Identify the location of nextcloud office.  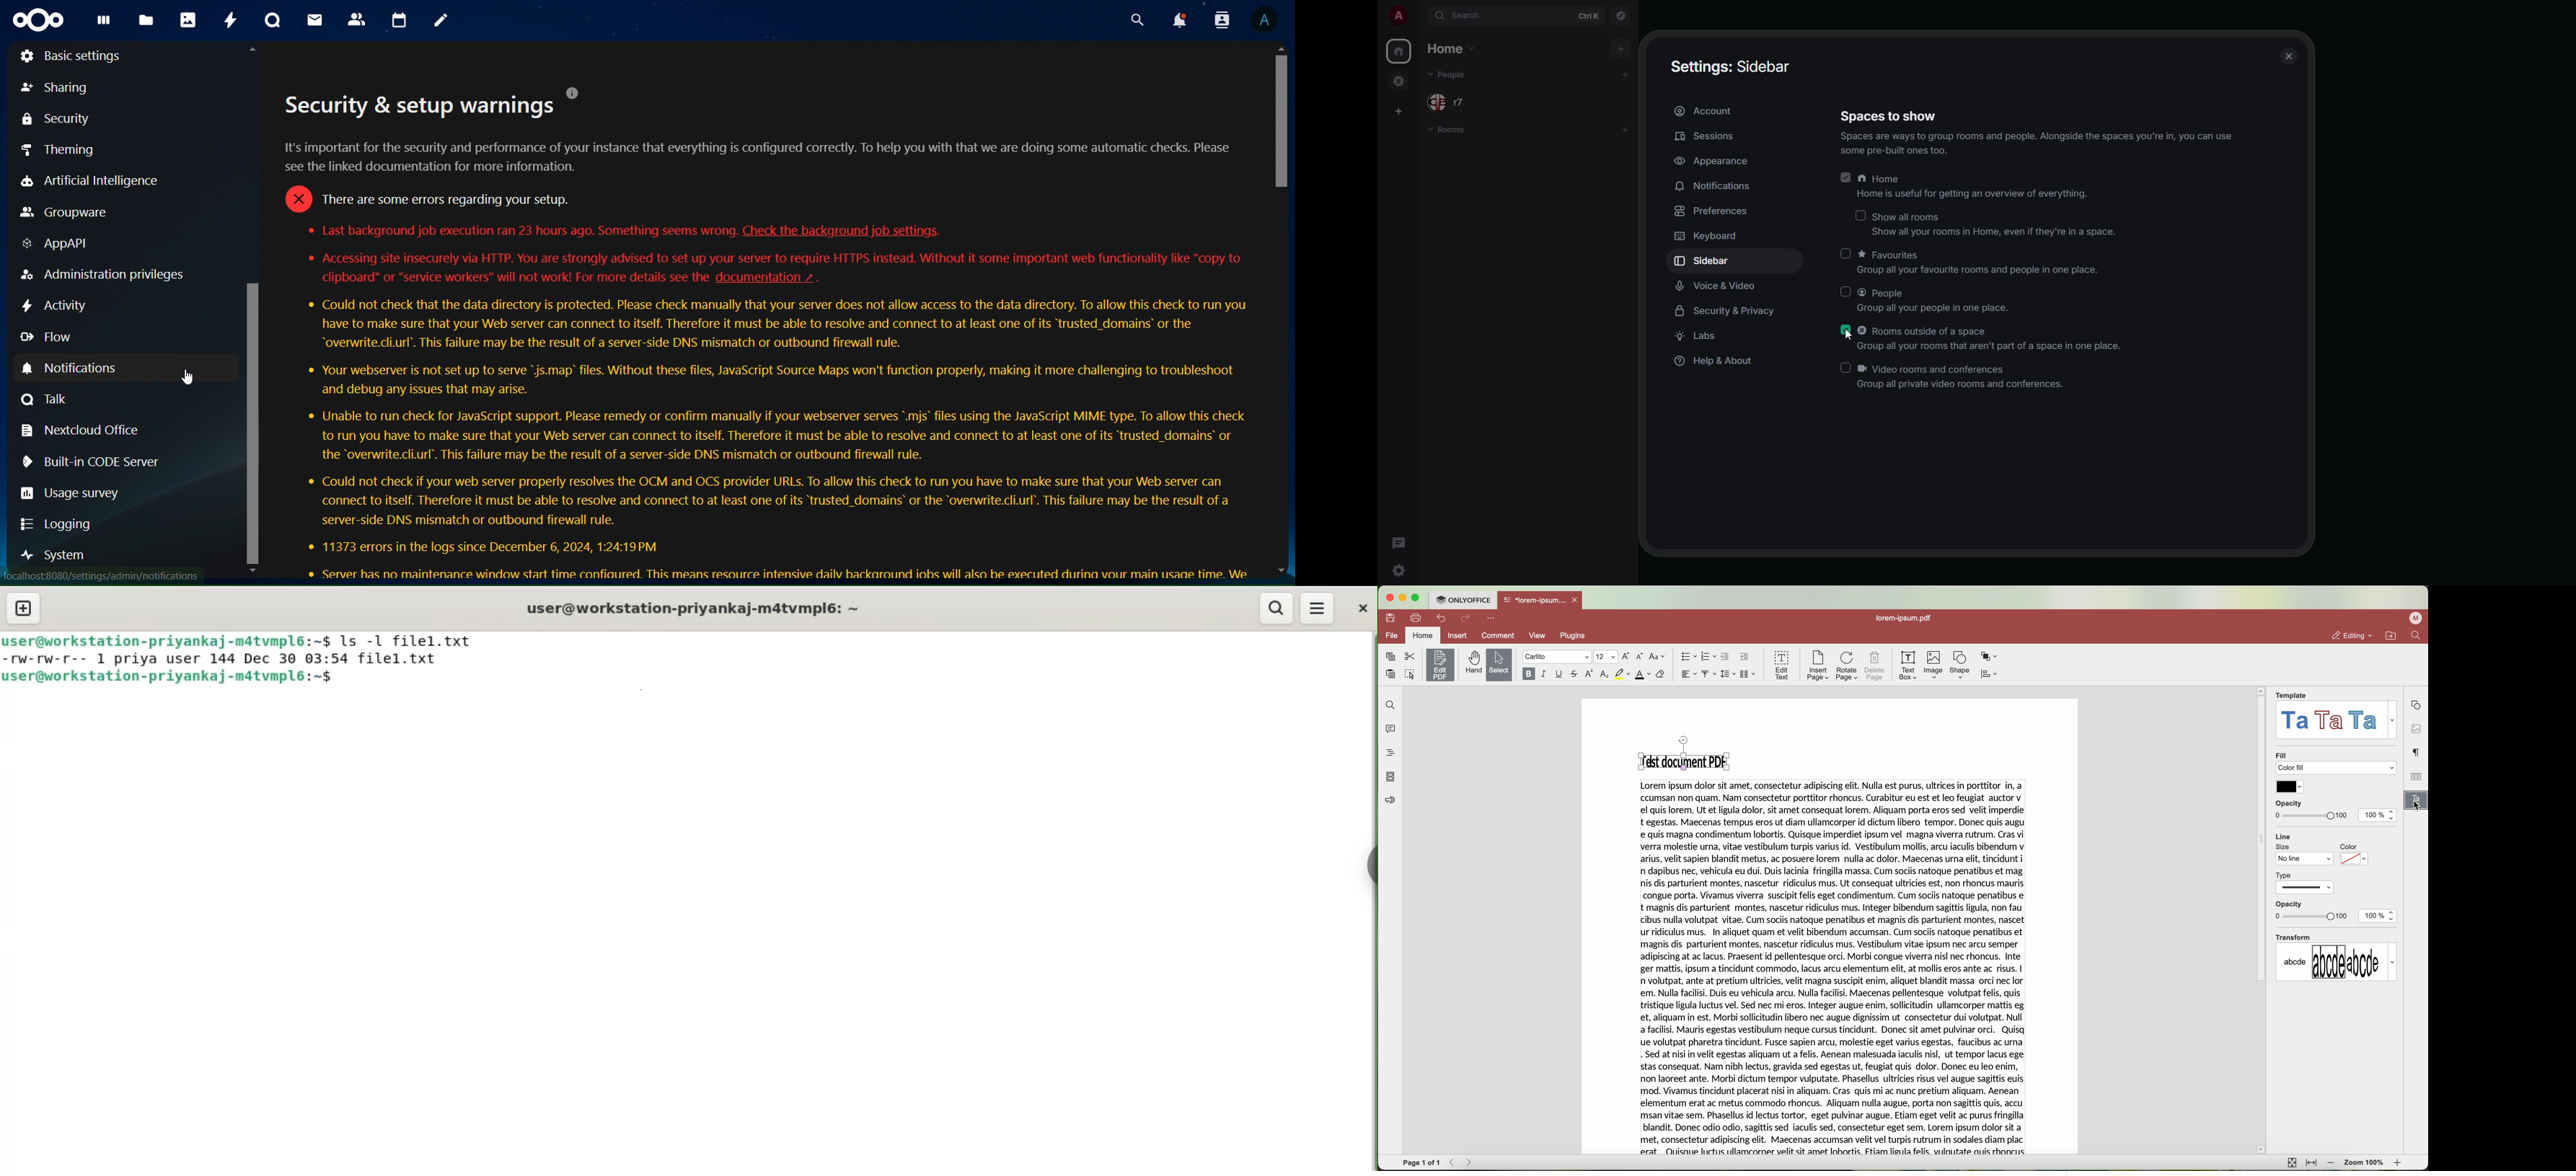
(83, 429).